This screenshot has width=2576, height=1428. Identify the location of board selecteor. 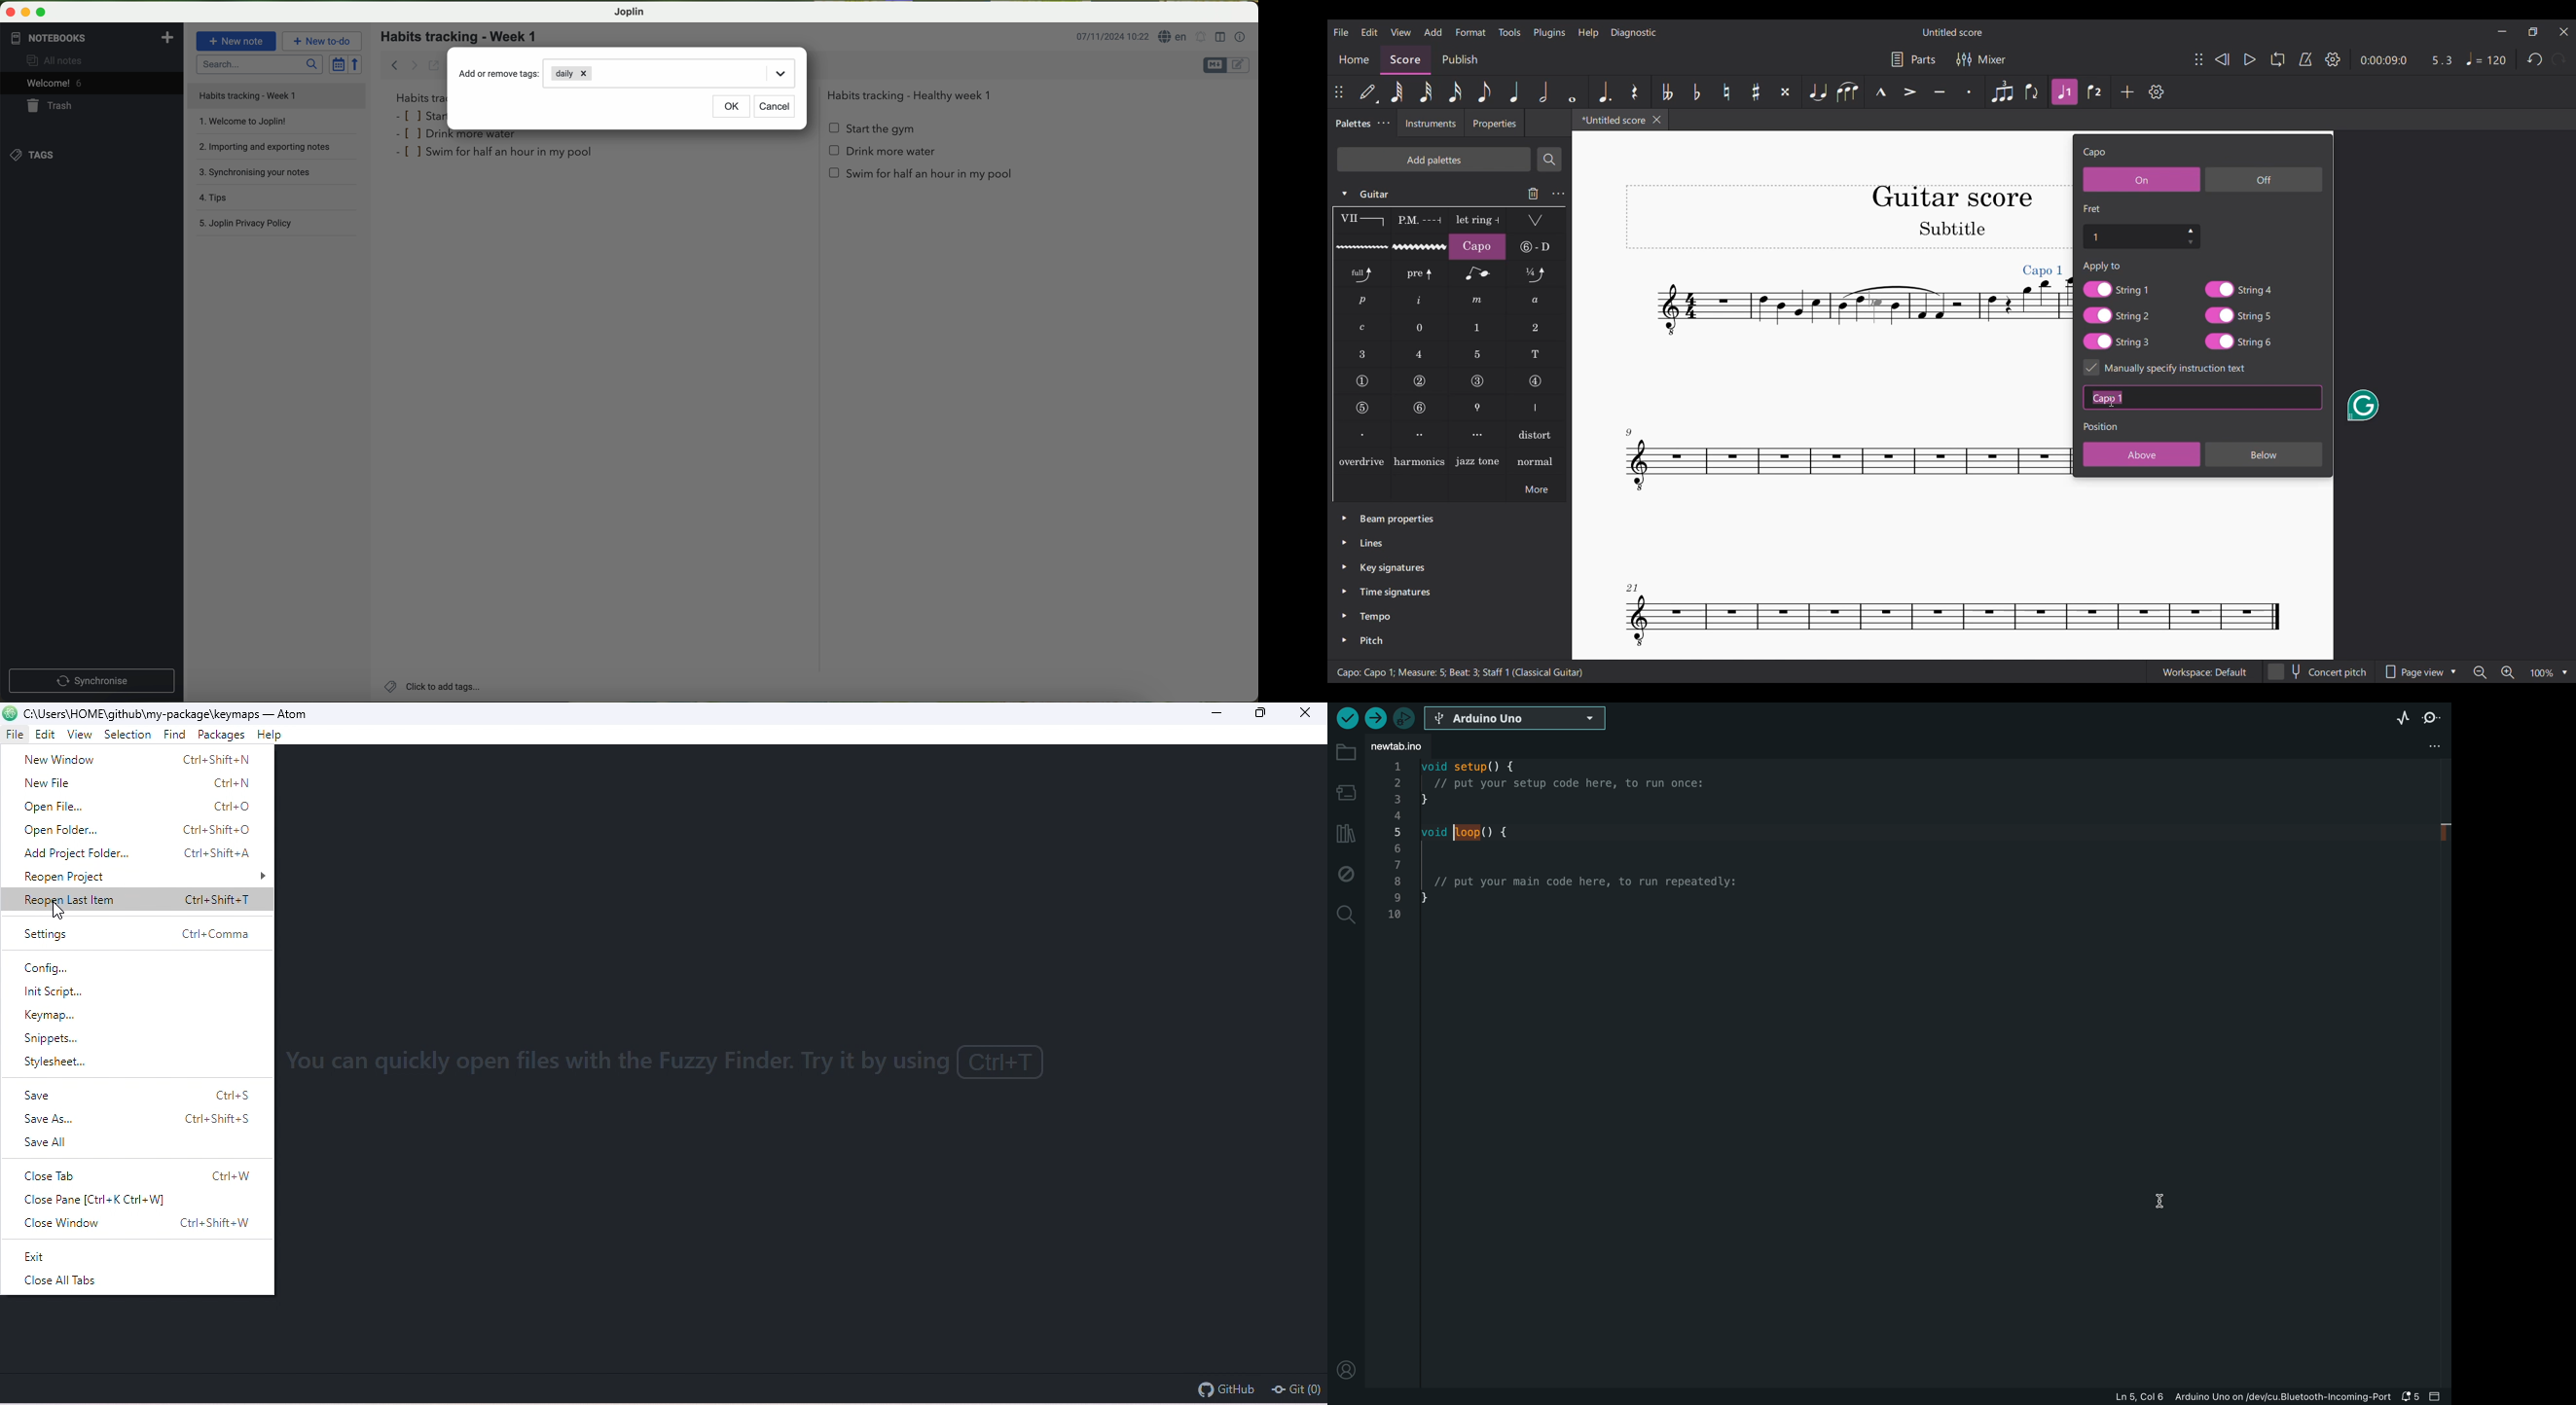
(1516, 719).